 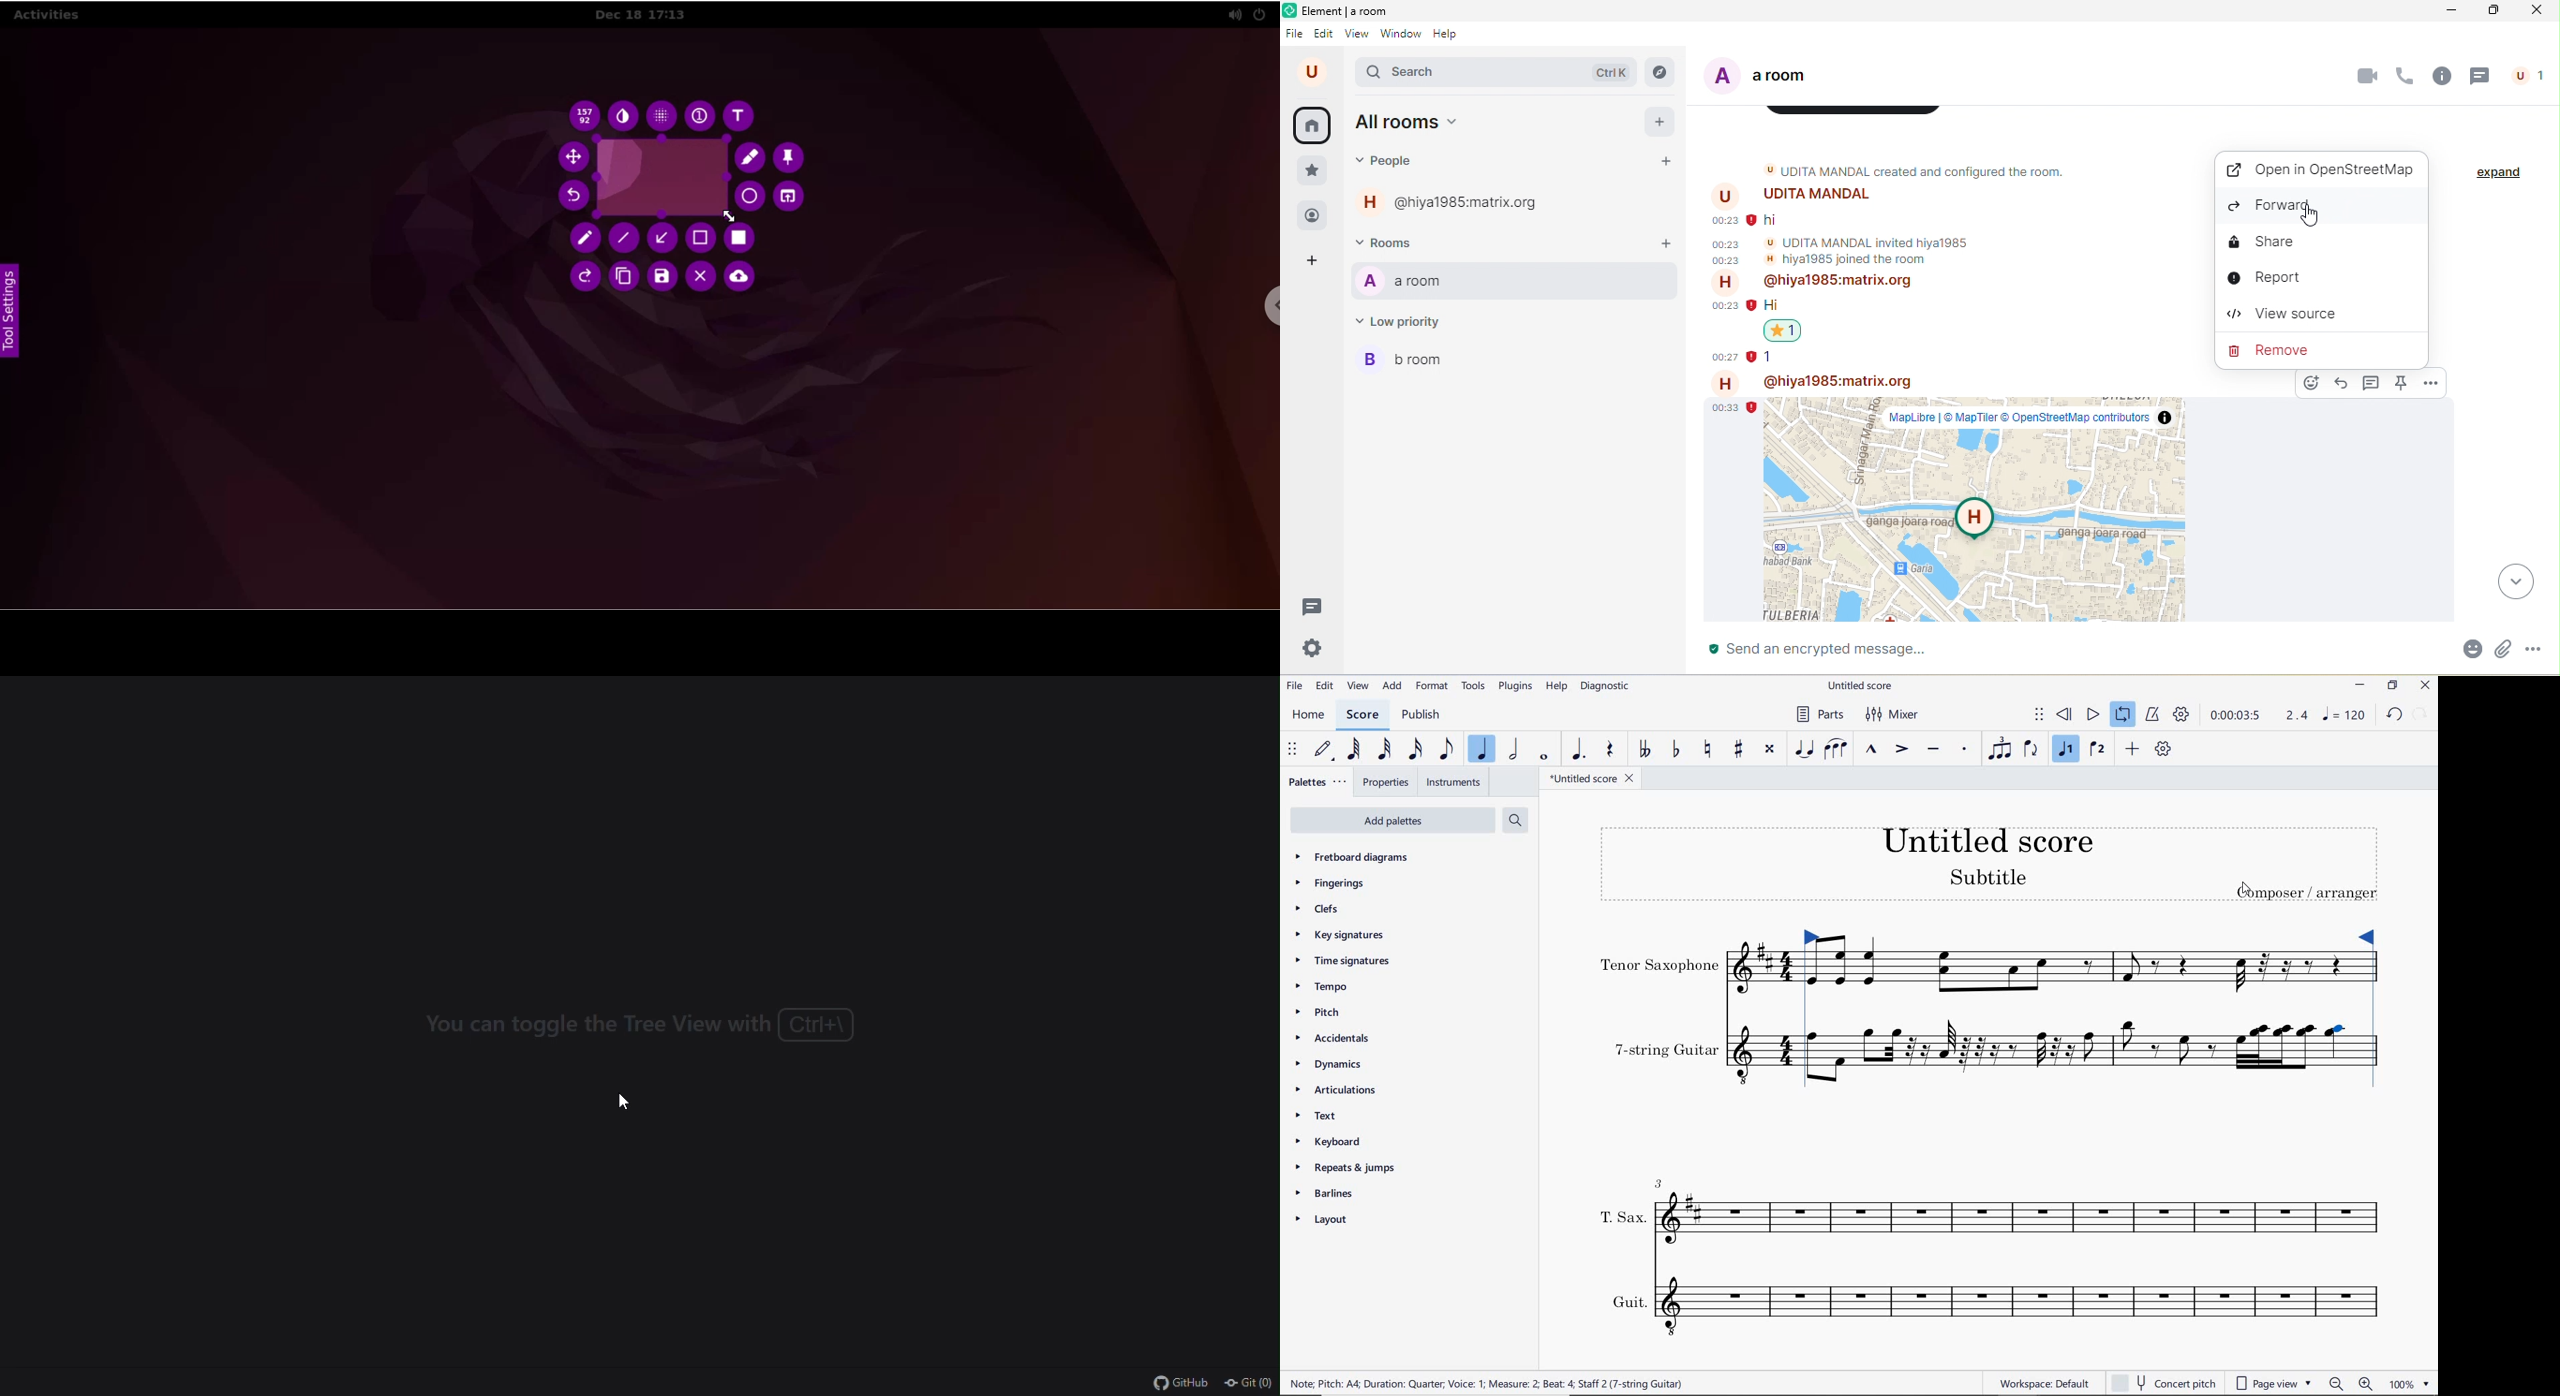 I want to click on @hiya1985:matrix.org, so click(x=1455, y=201).